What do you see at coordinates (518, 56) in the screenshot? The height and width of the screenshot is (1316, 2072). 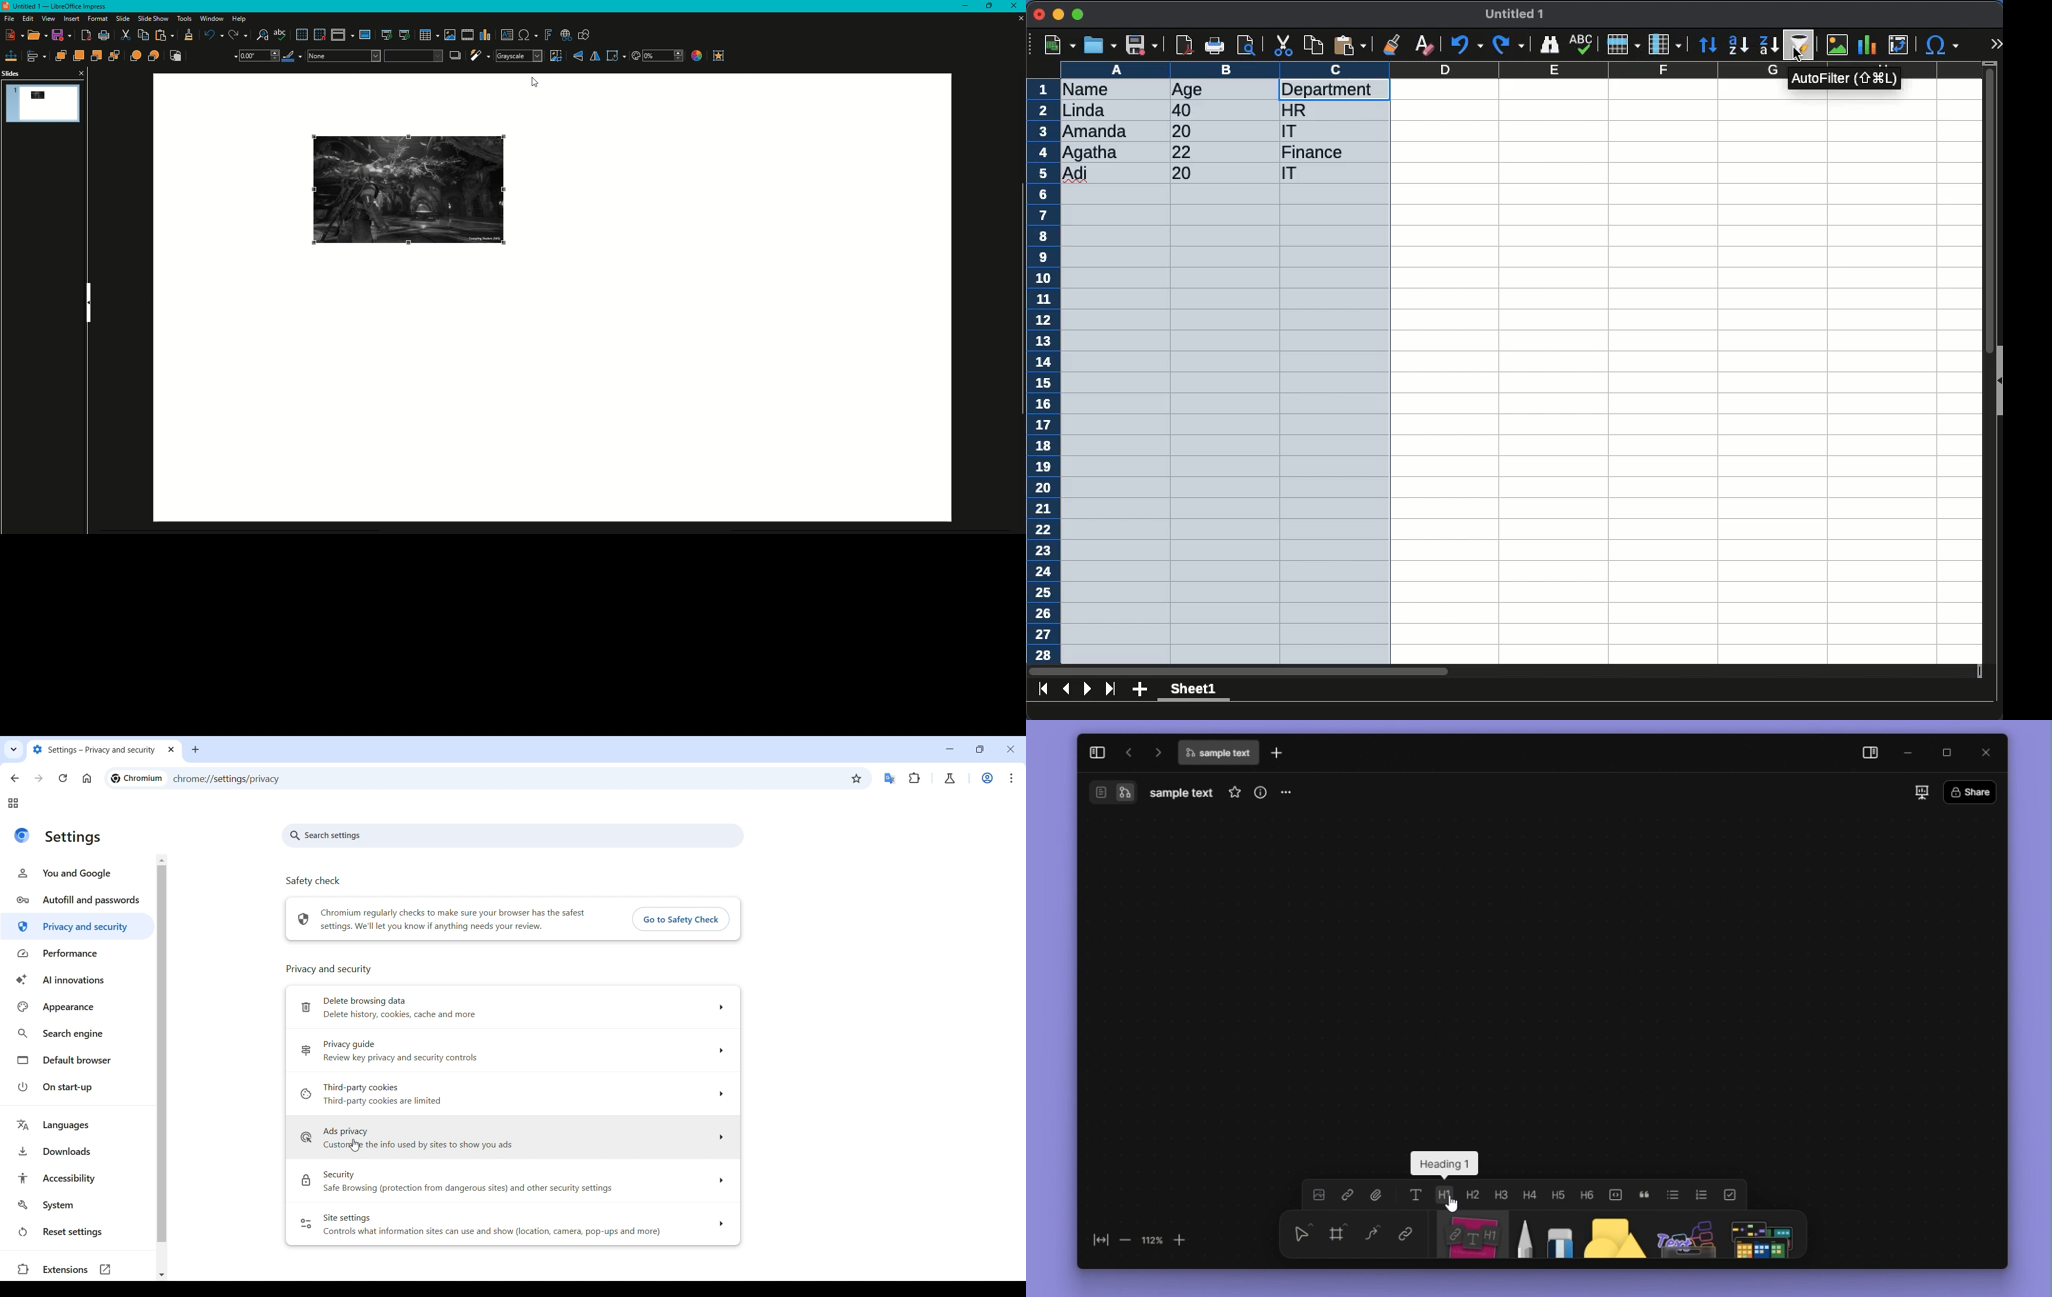 I see `Image Mode` at bounding box center [518, 56].